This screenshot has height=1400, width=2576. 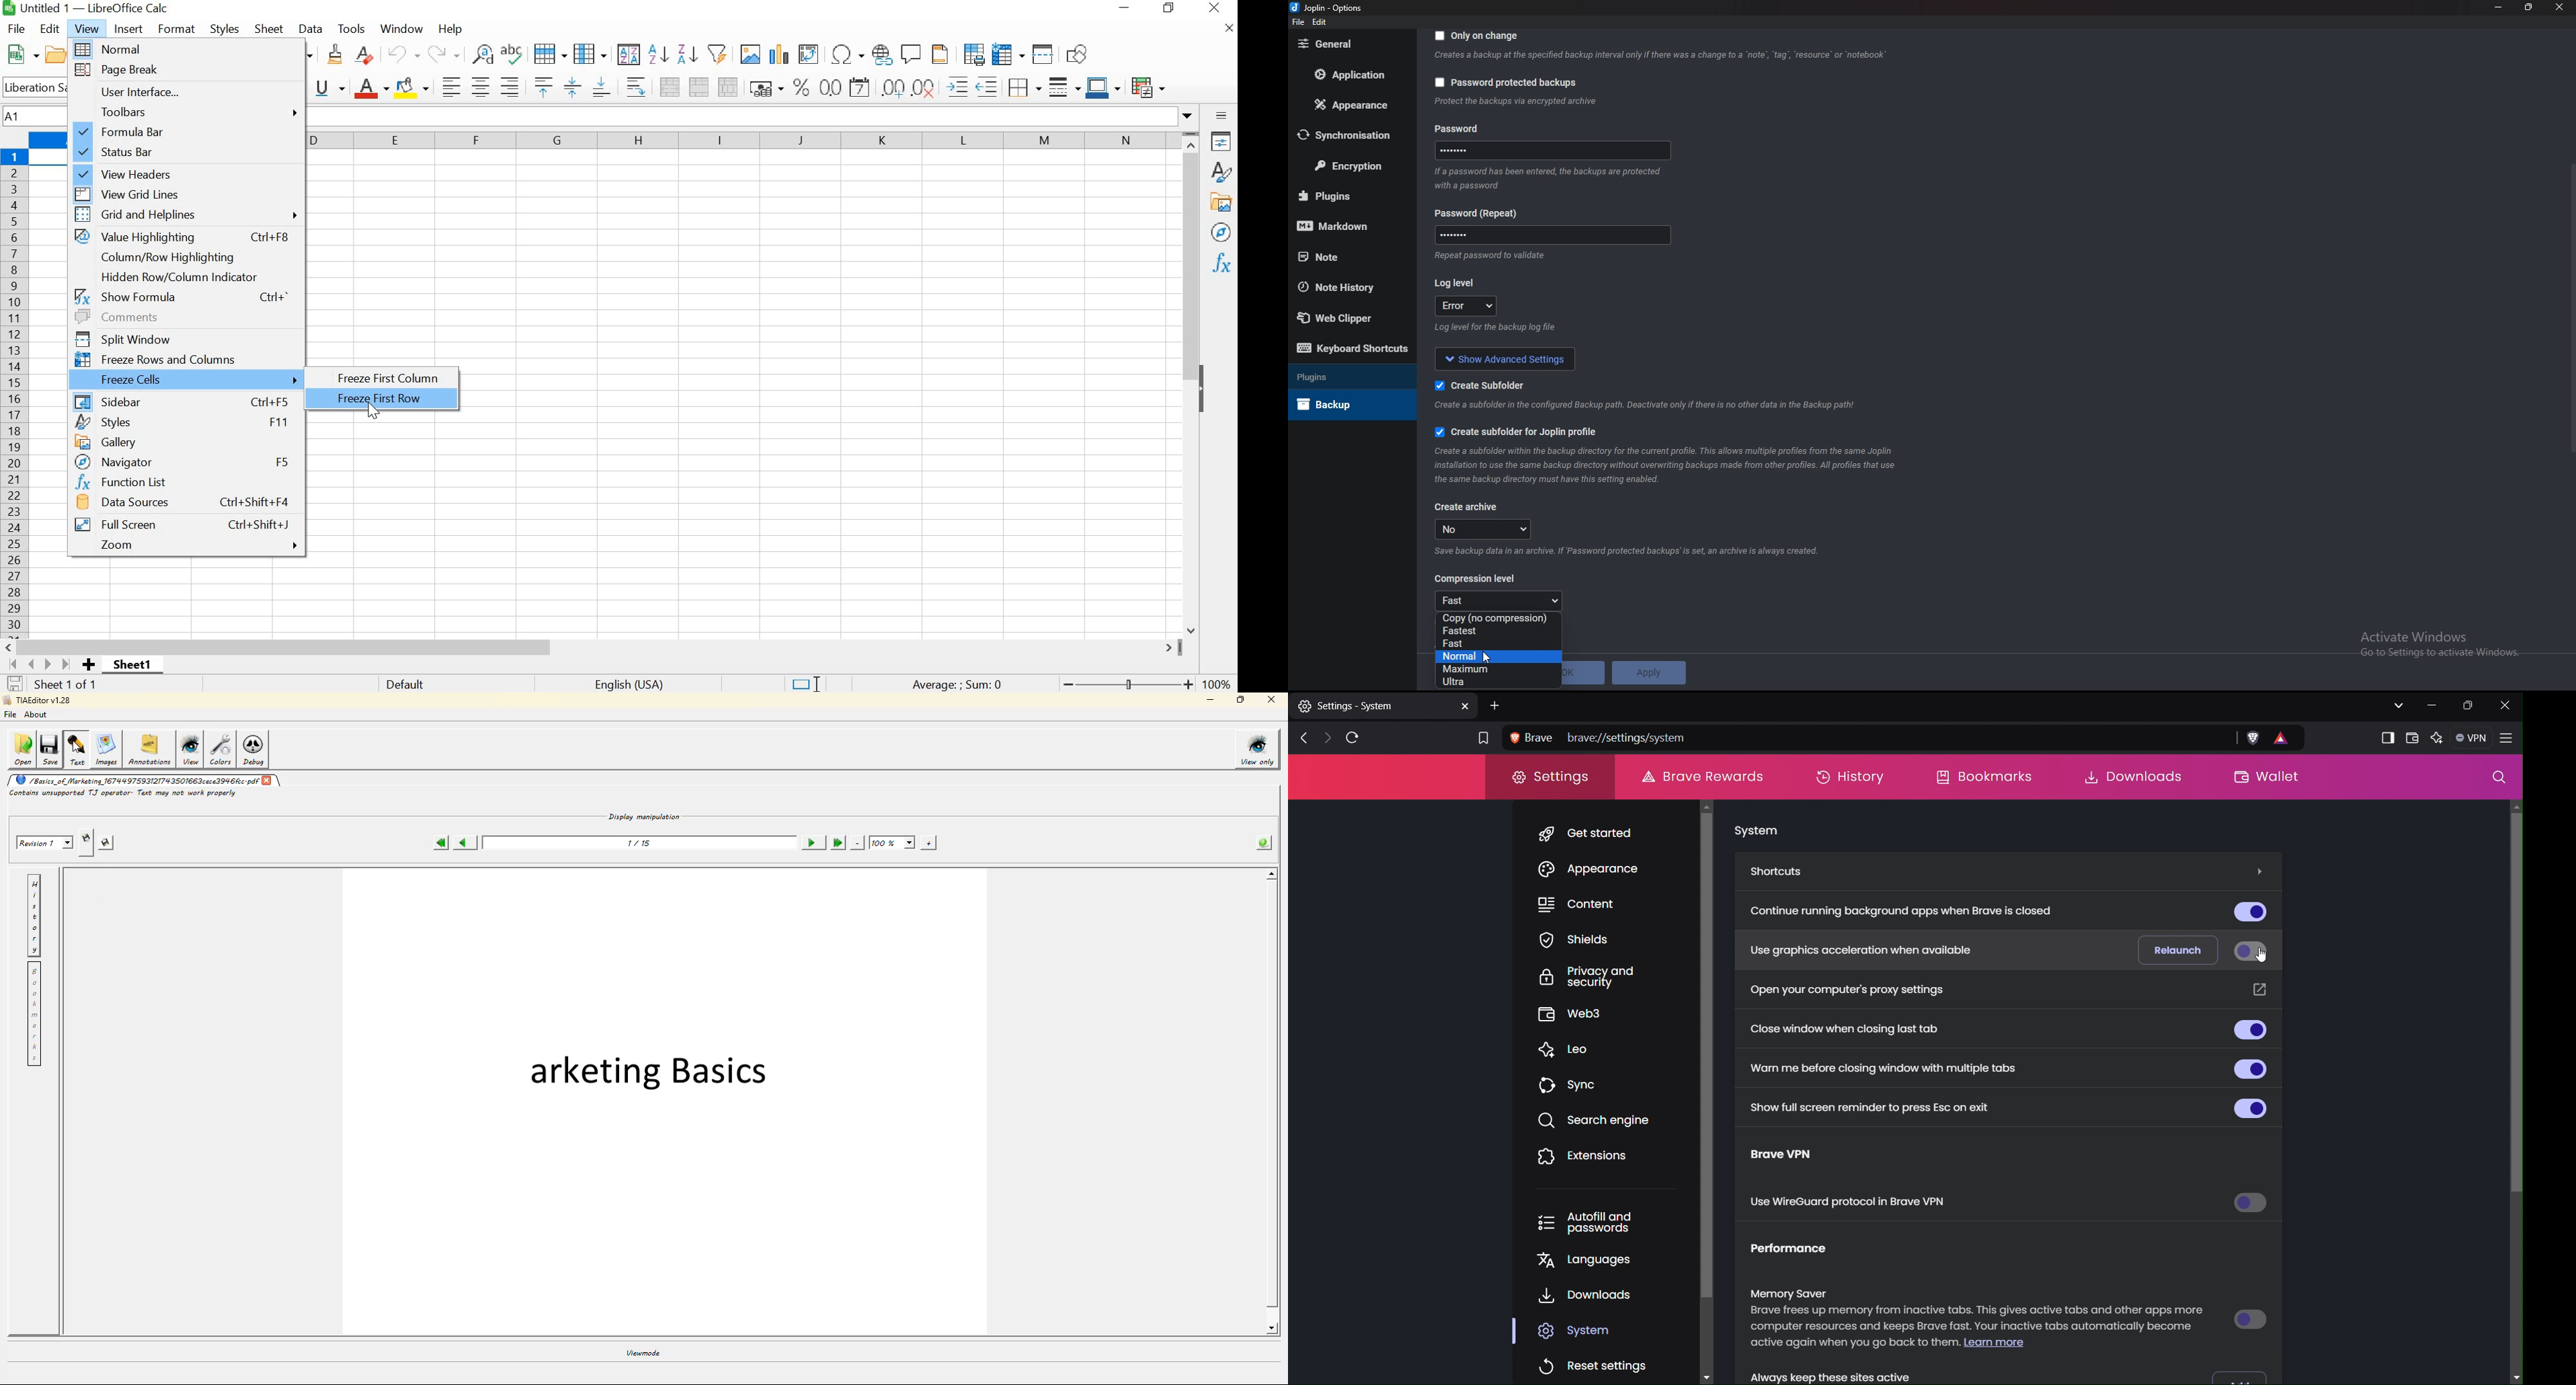 I want to click on DATA, so click(x=312, y=29).